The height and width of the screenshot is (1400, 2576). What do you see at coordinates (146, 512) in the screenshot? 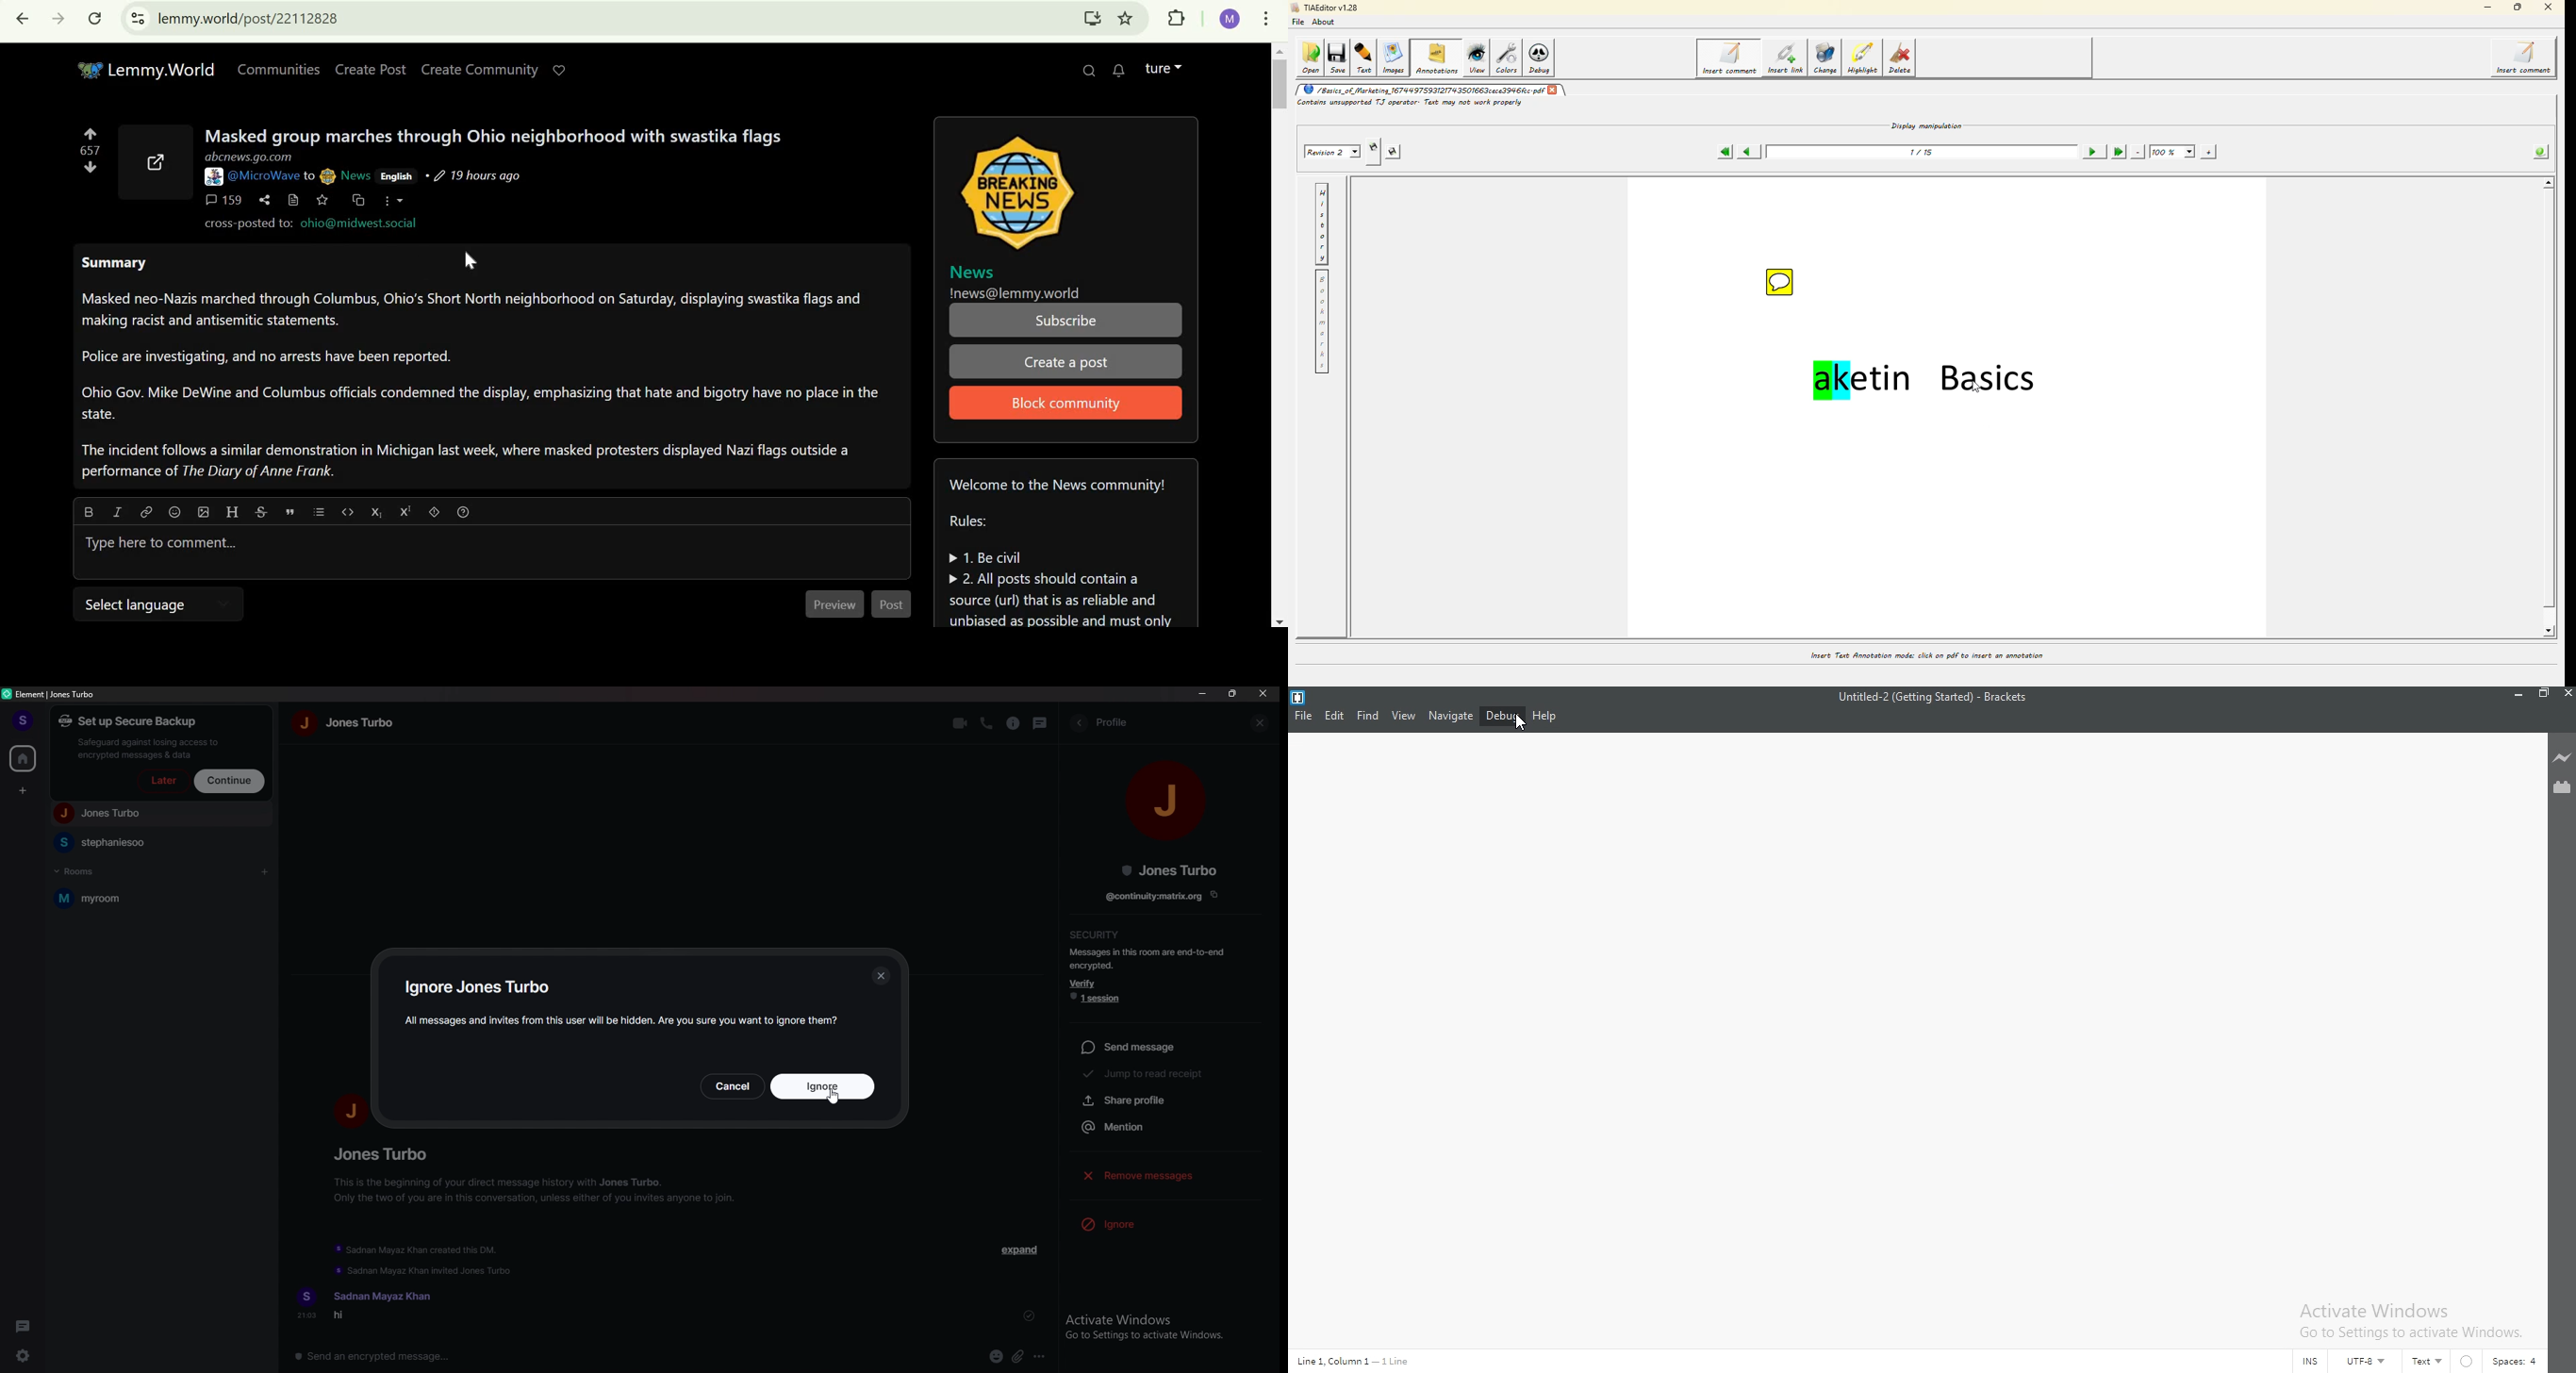
I see `Link` at bounding box center [146, 512].